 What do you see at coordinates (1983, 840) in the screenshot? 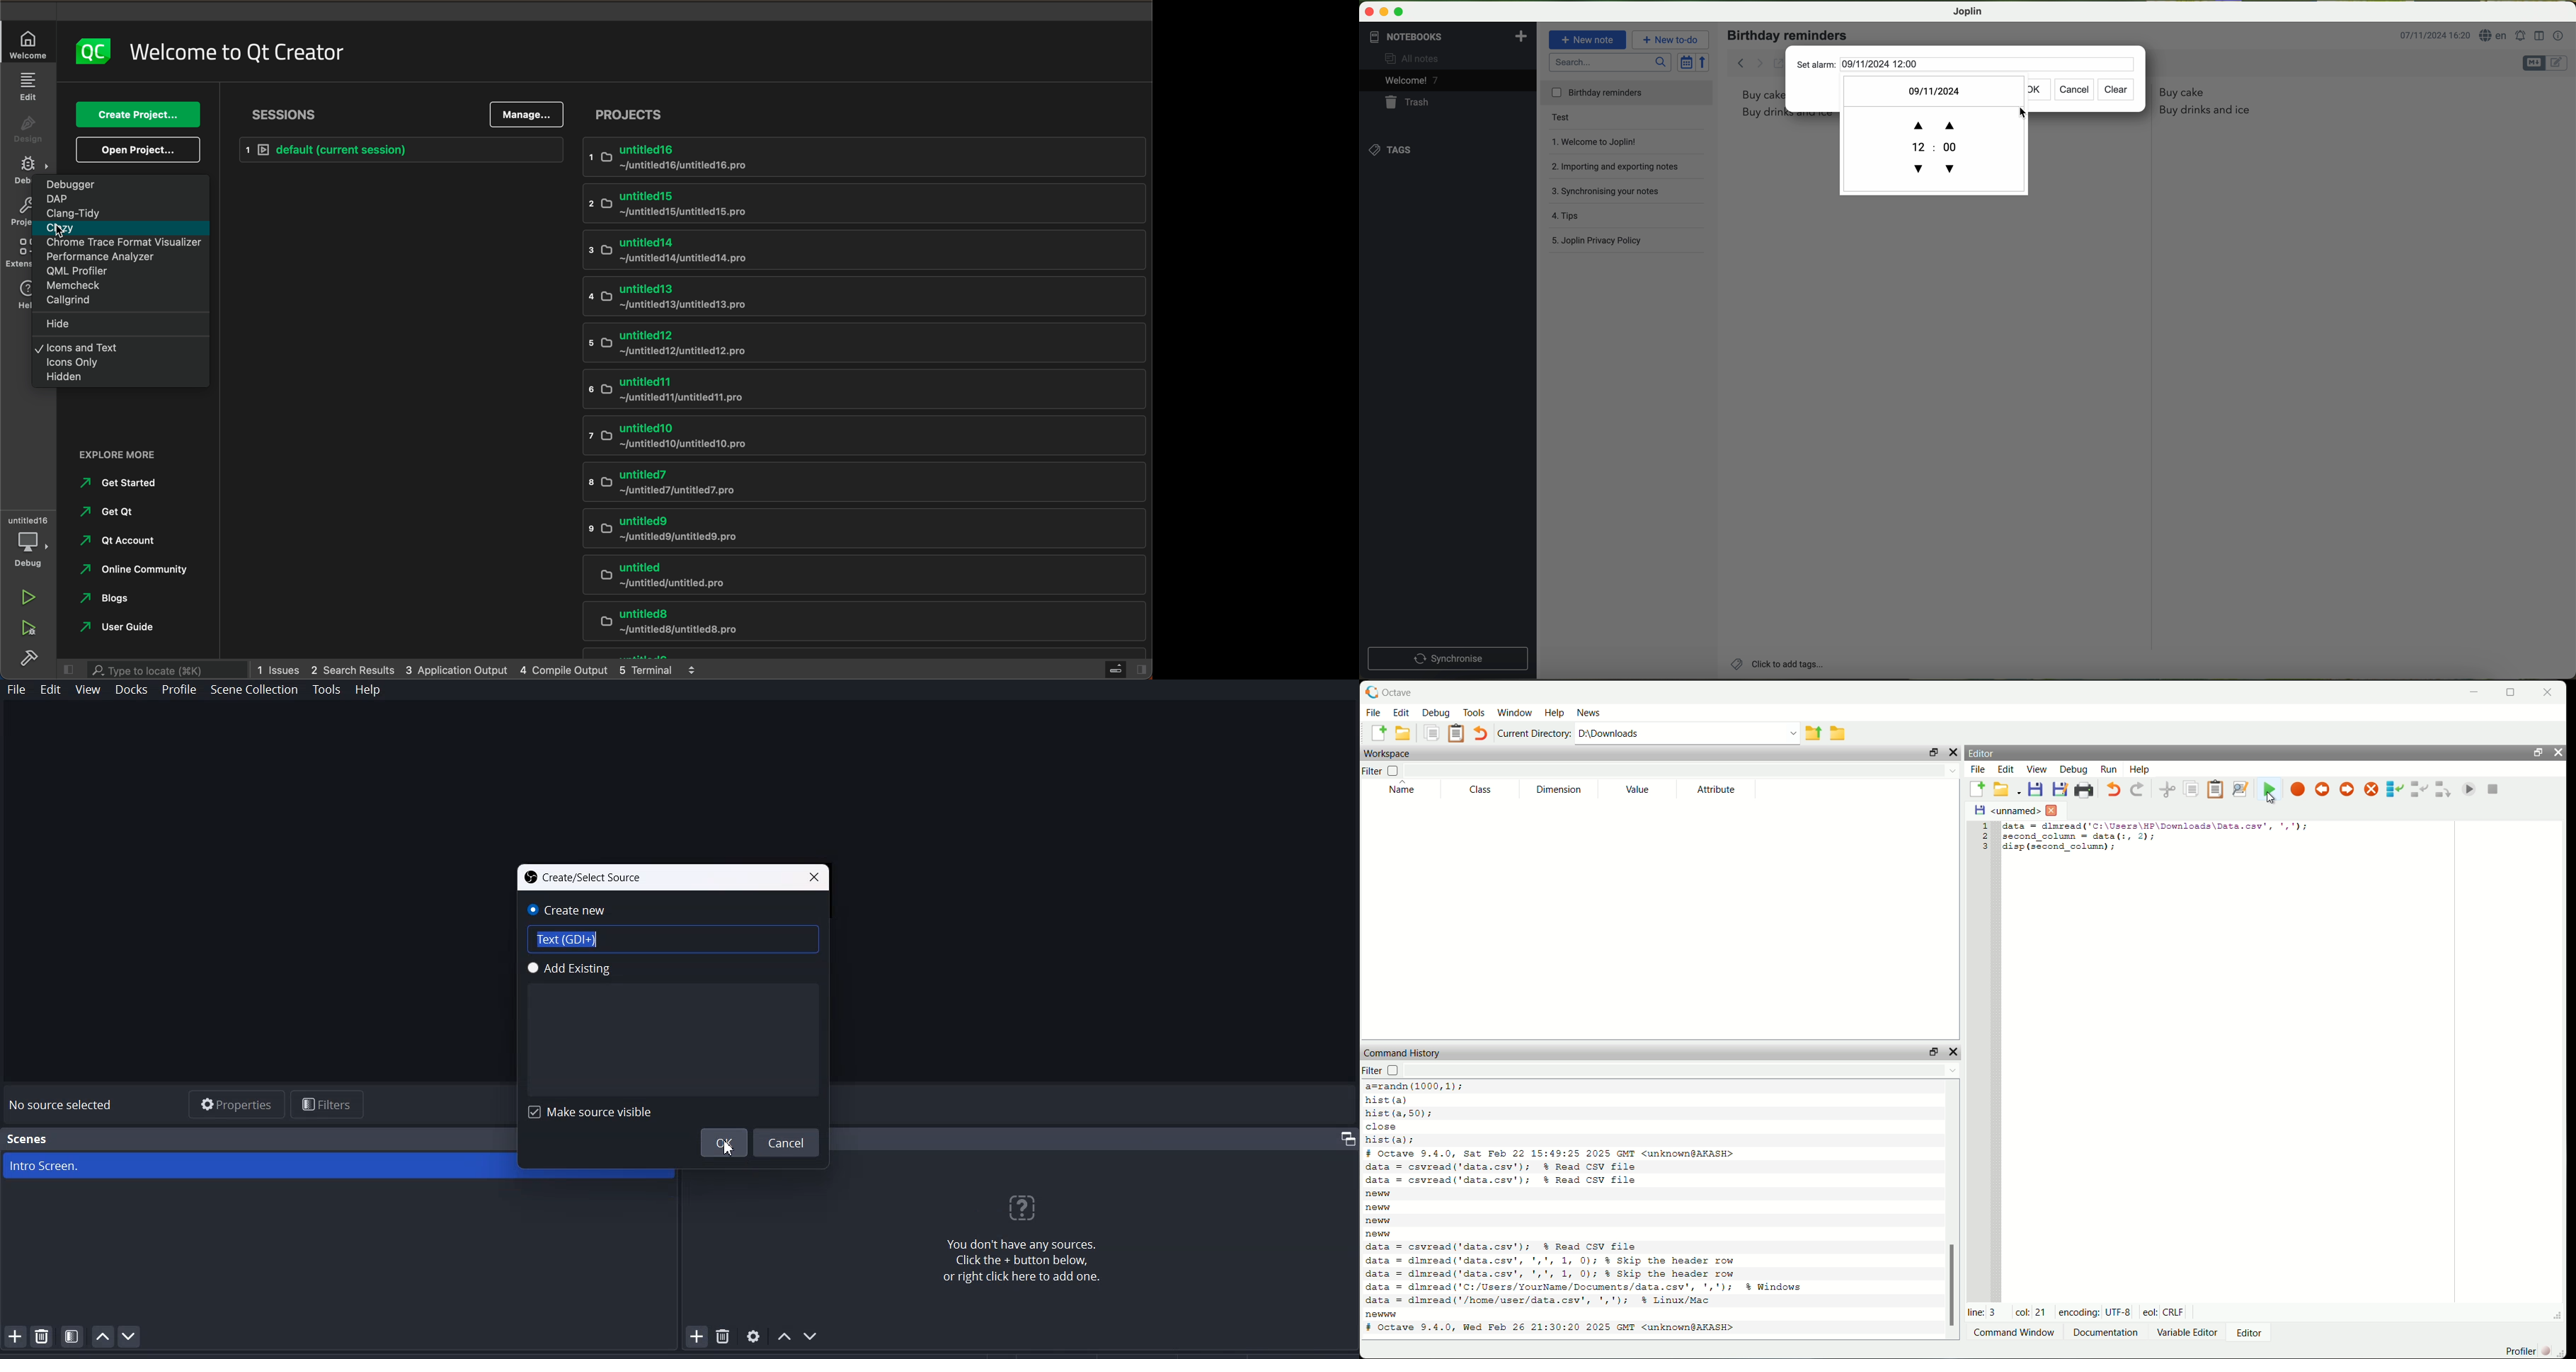
I see `serial numbers` at bounding box center [1983, 840].